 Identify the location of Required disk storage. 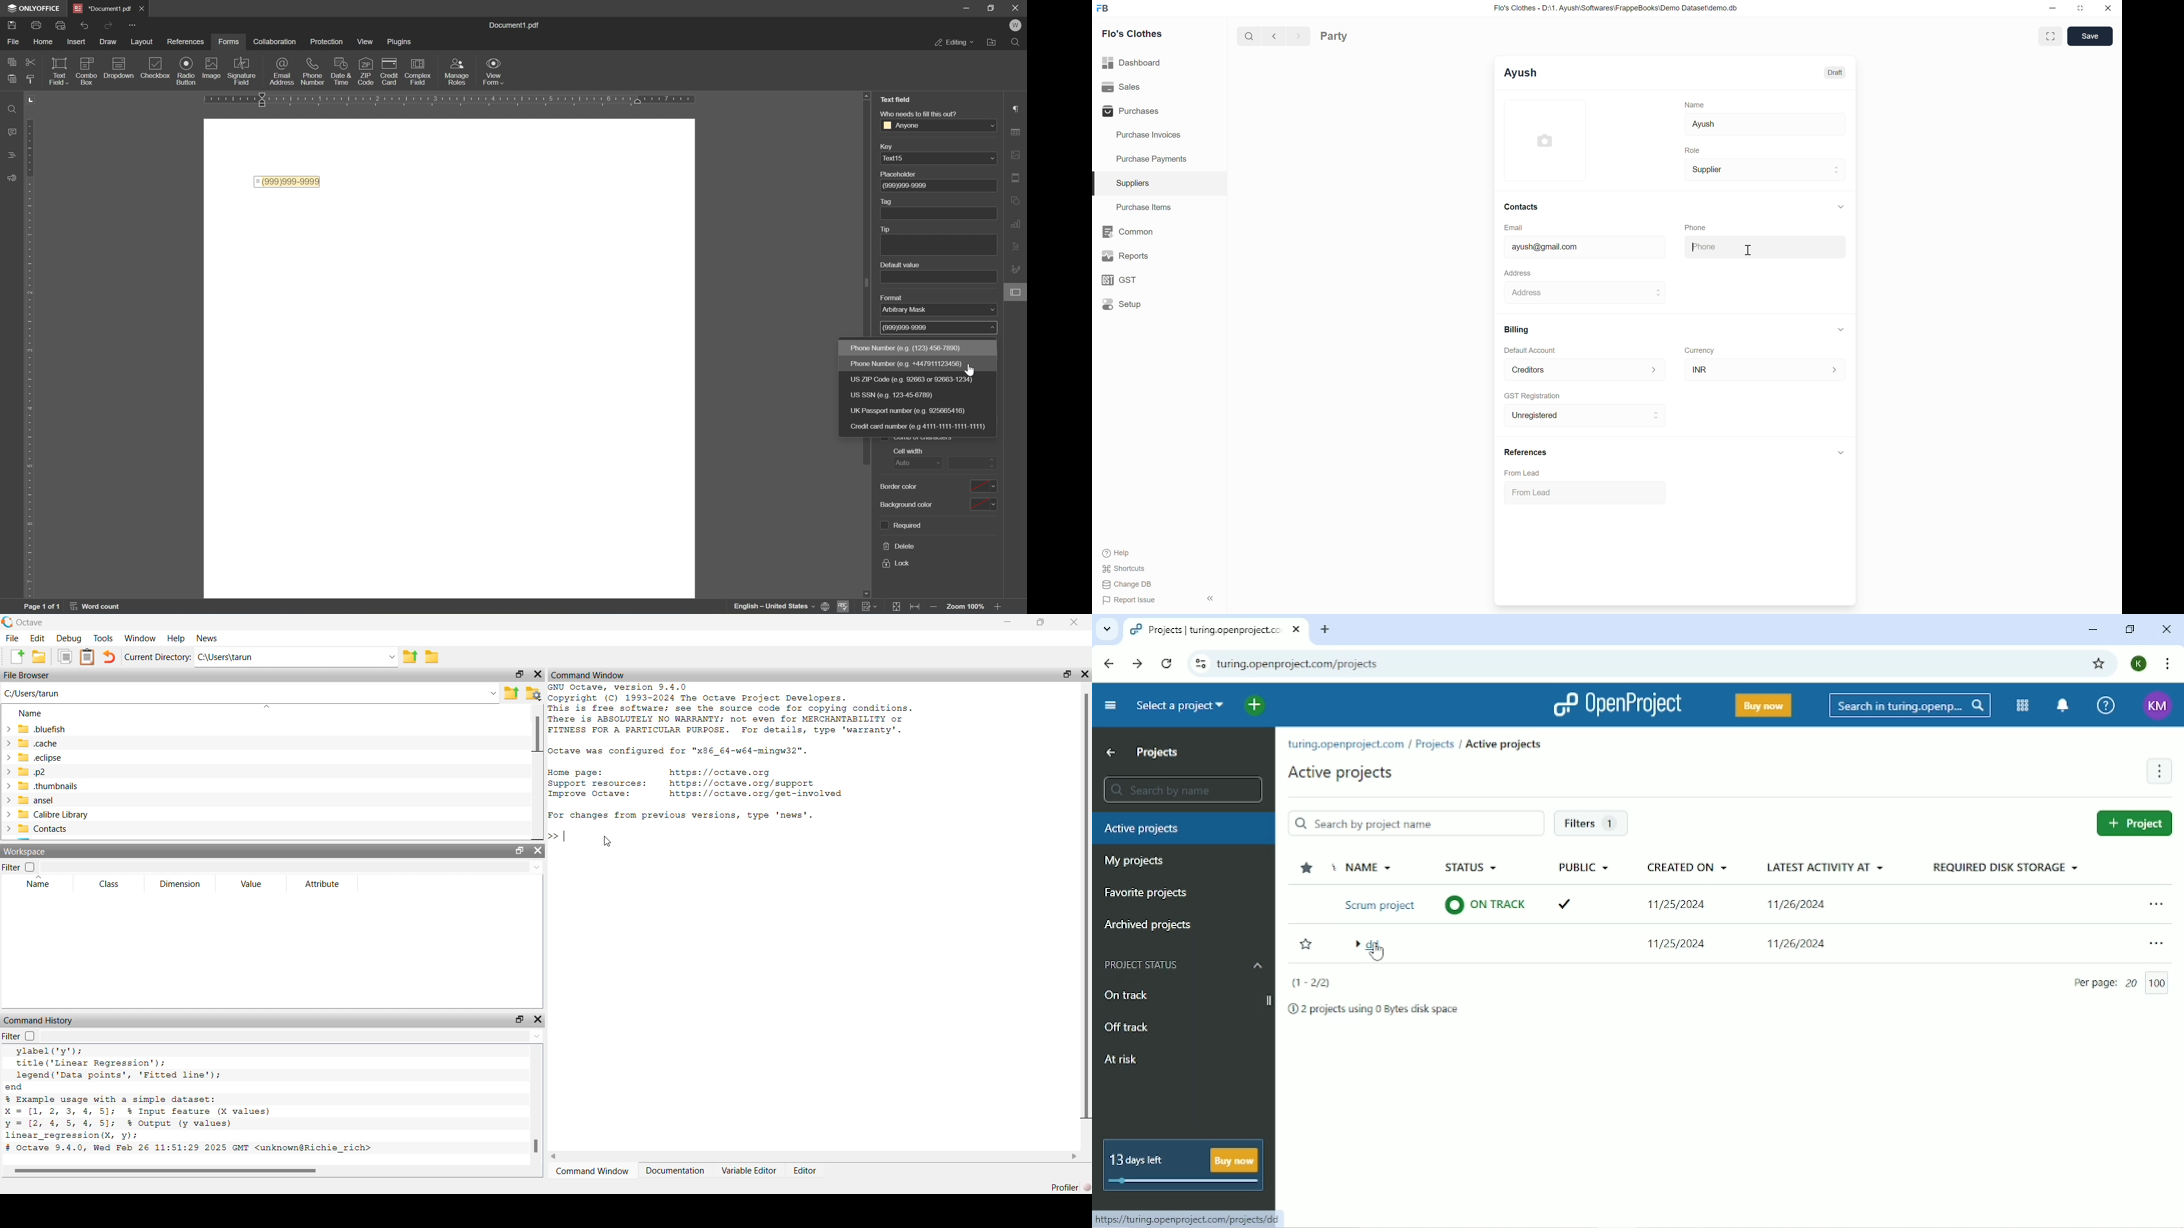
(2005, 866).